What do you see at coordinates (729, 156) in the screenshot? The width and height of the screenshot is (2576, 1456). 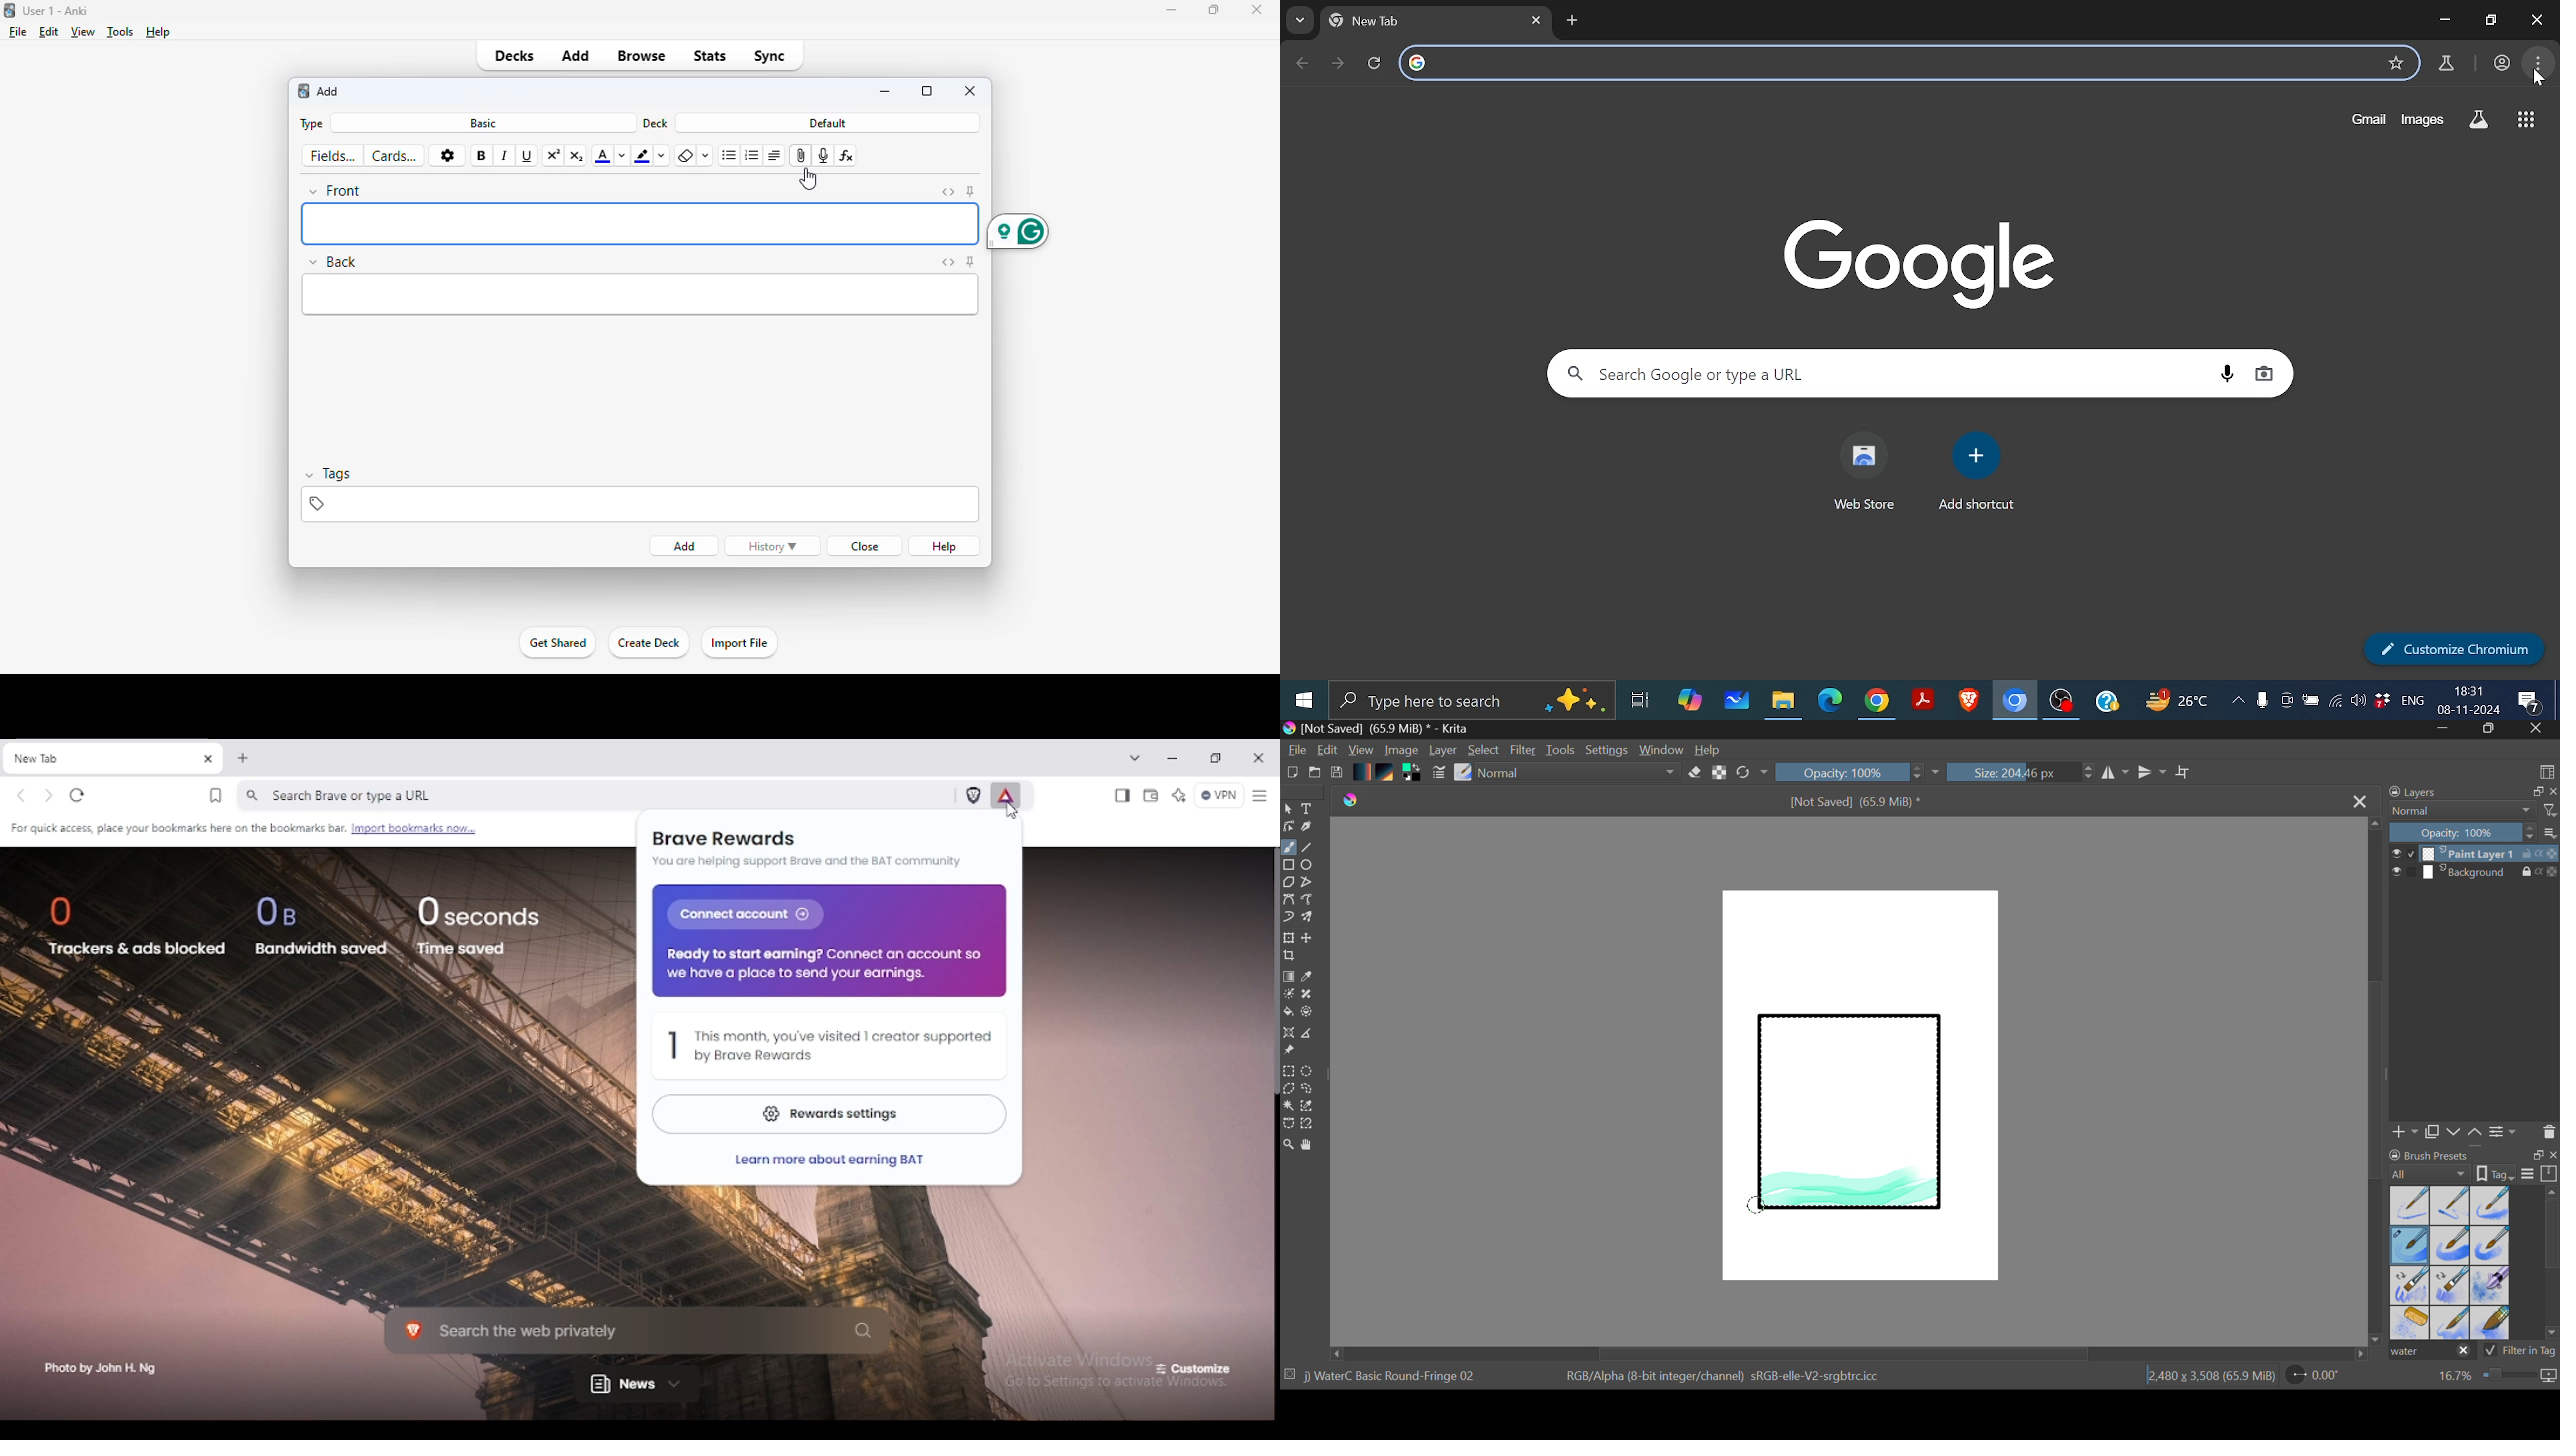 I see `unordered list` at bounding box center [729, 156].